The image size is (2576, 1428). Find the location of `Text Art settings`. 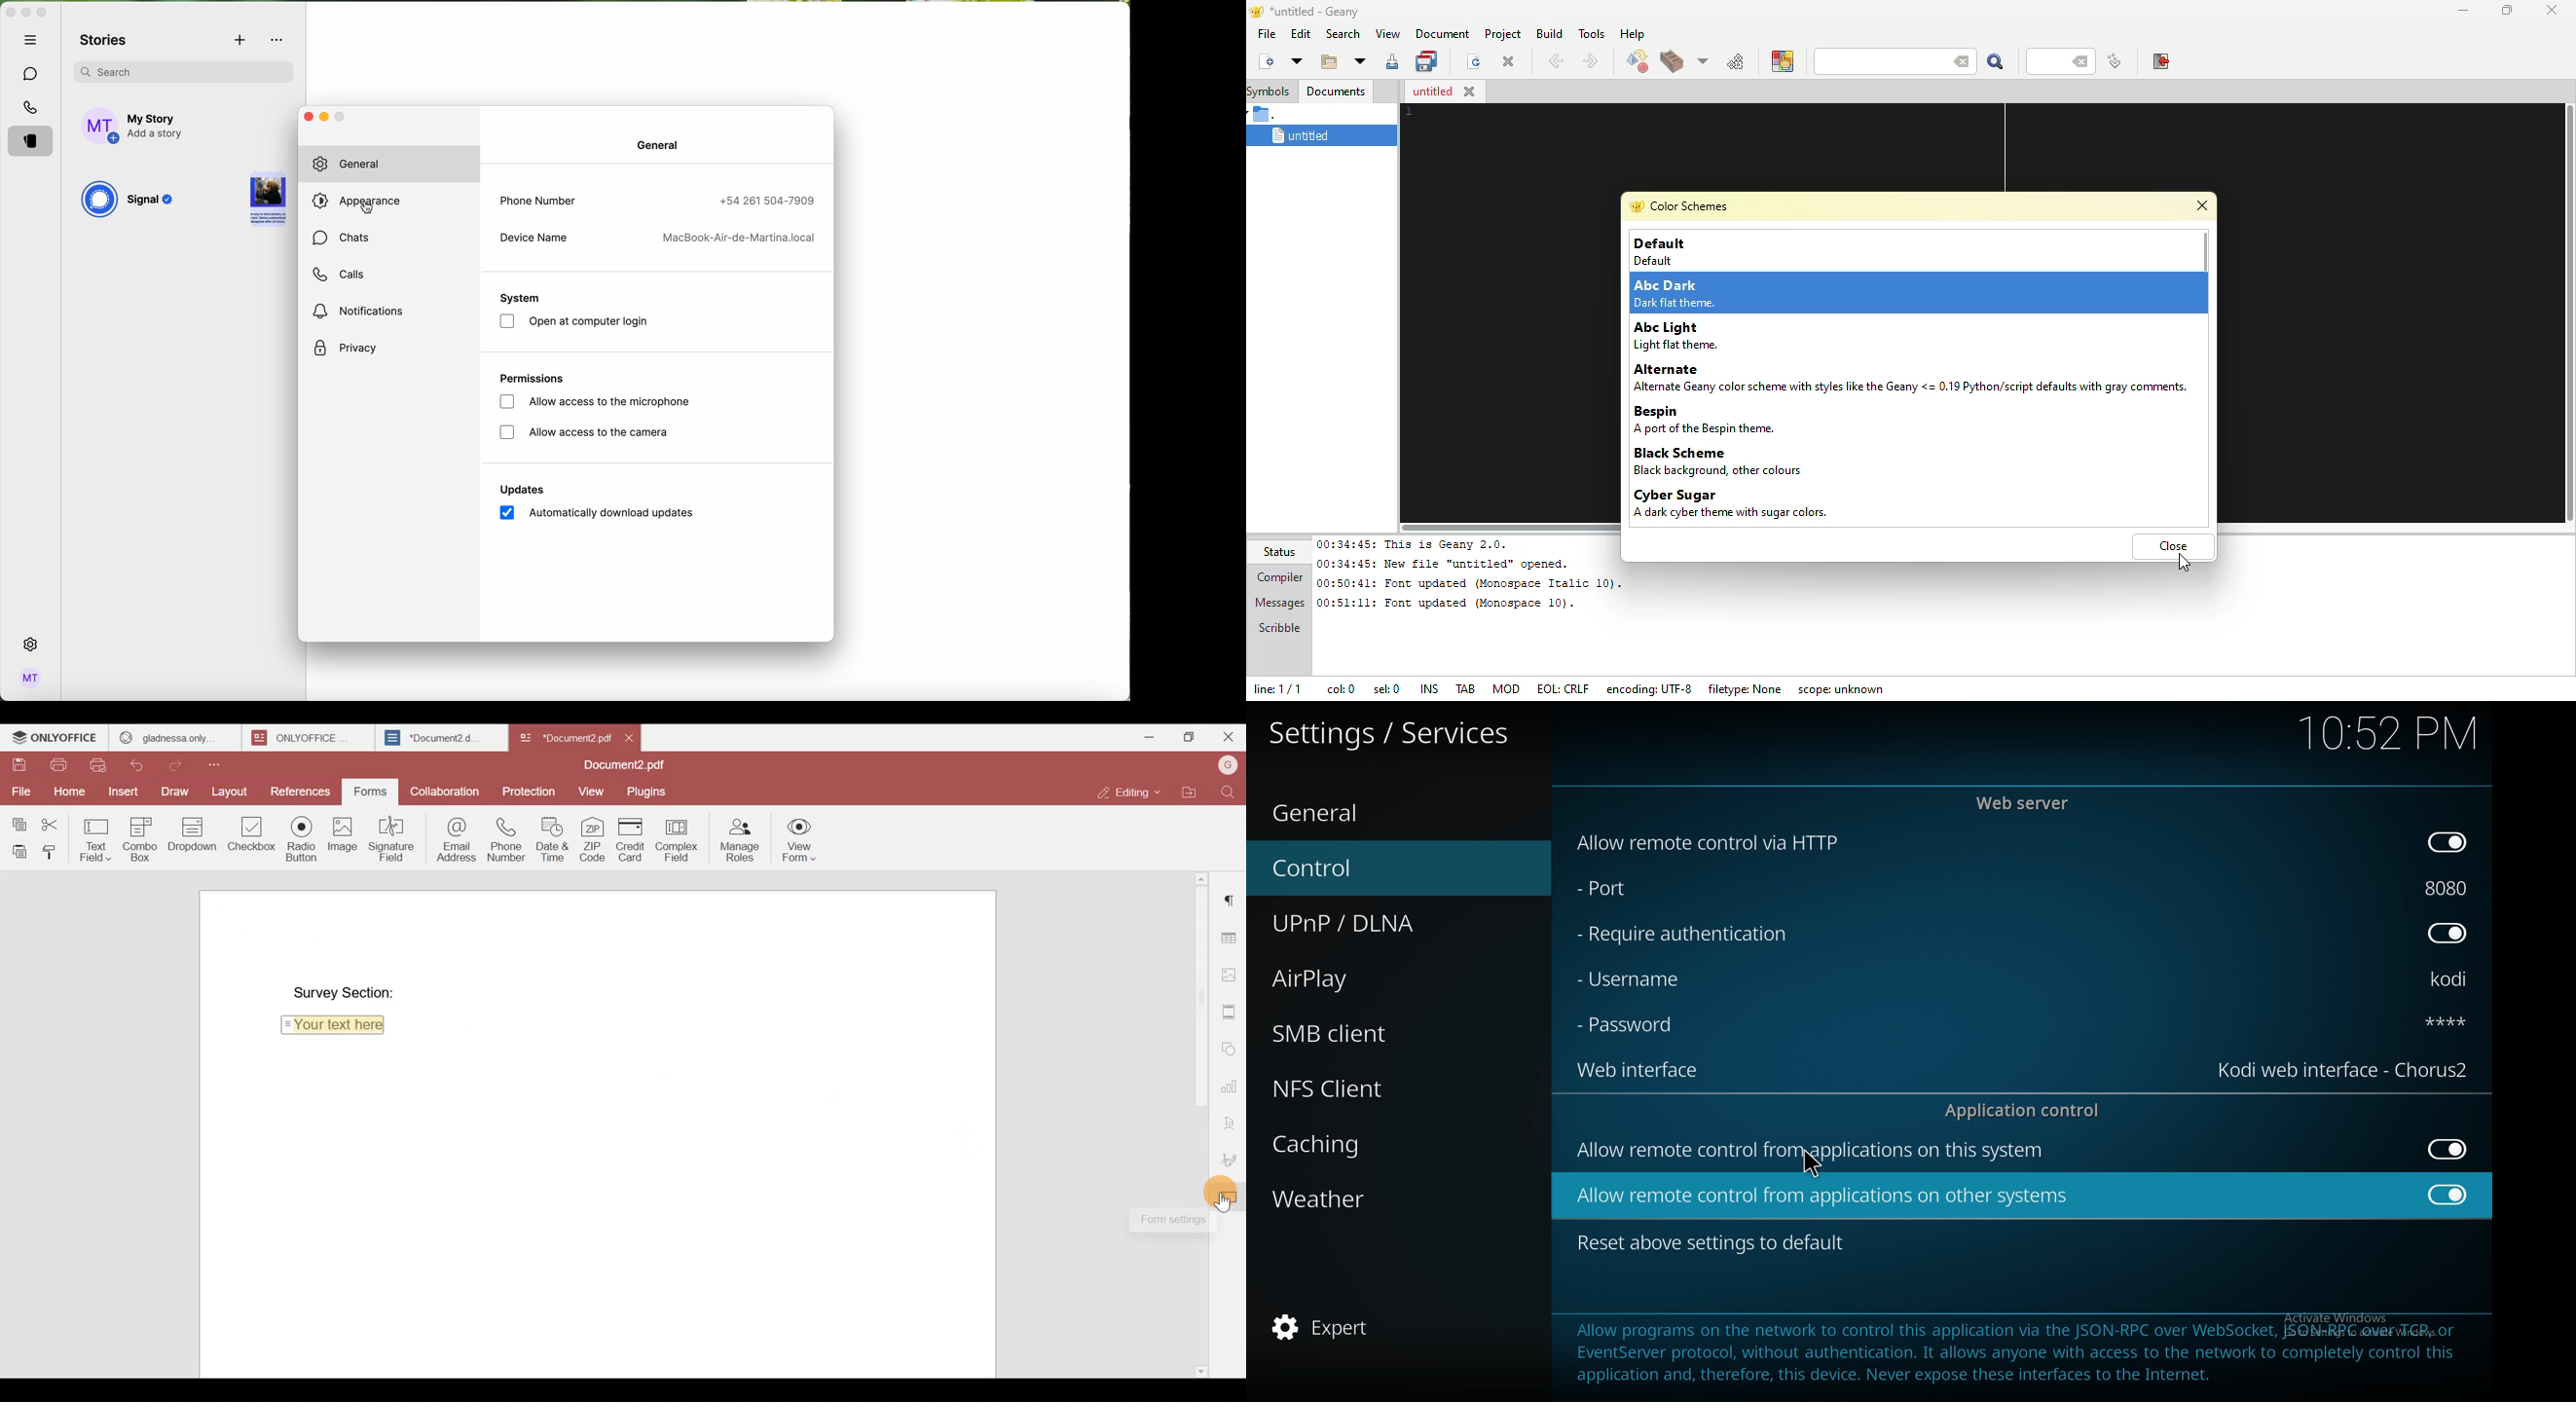

Text Art settings is located at coordinates (1231, 1121).